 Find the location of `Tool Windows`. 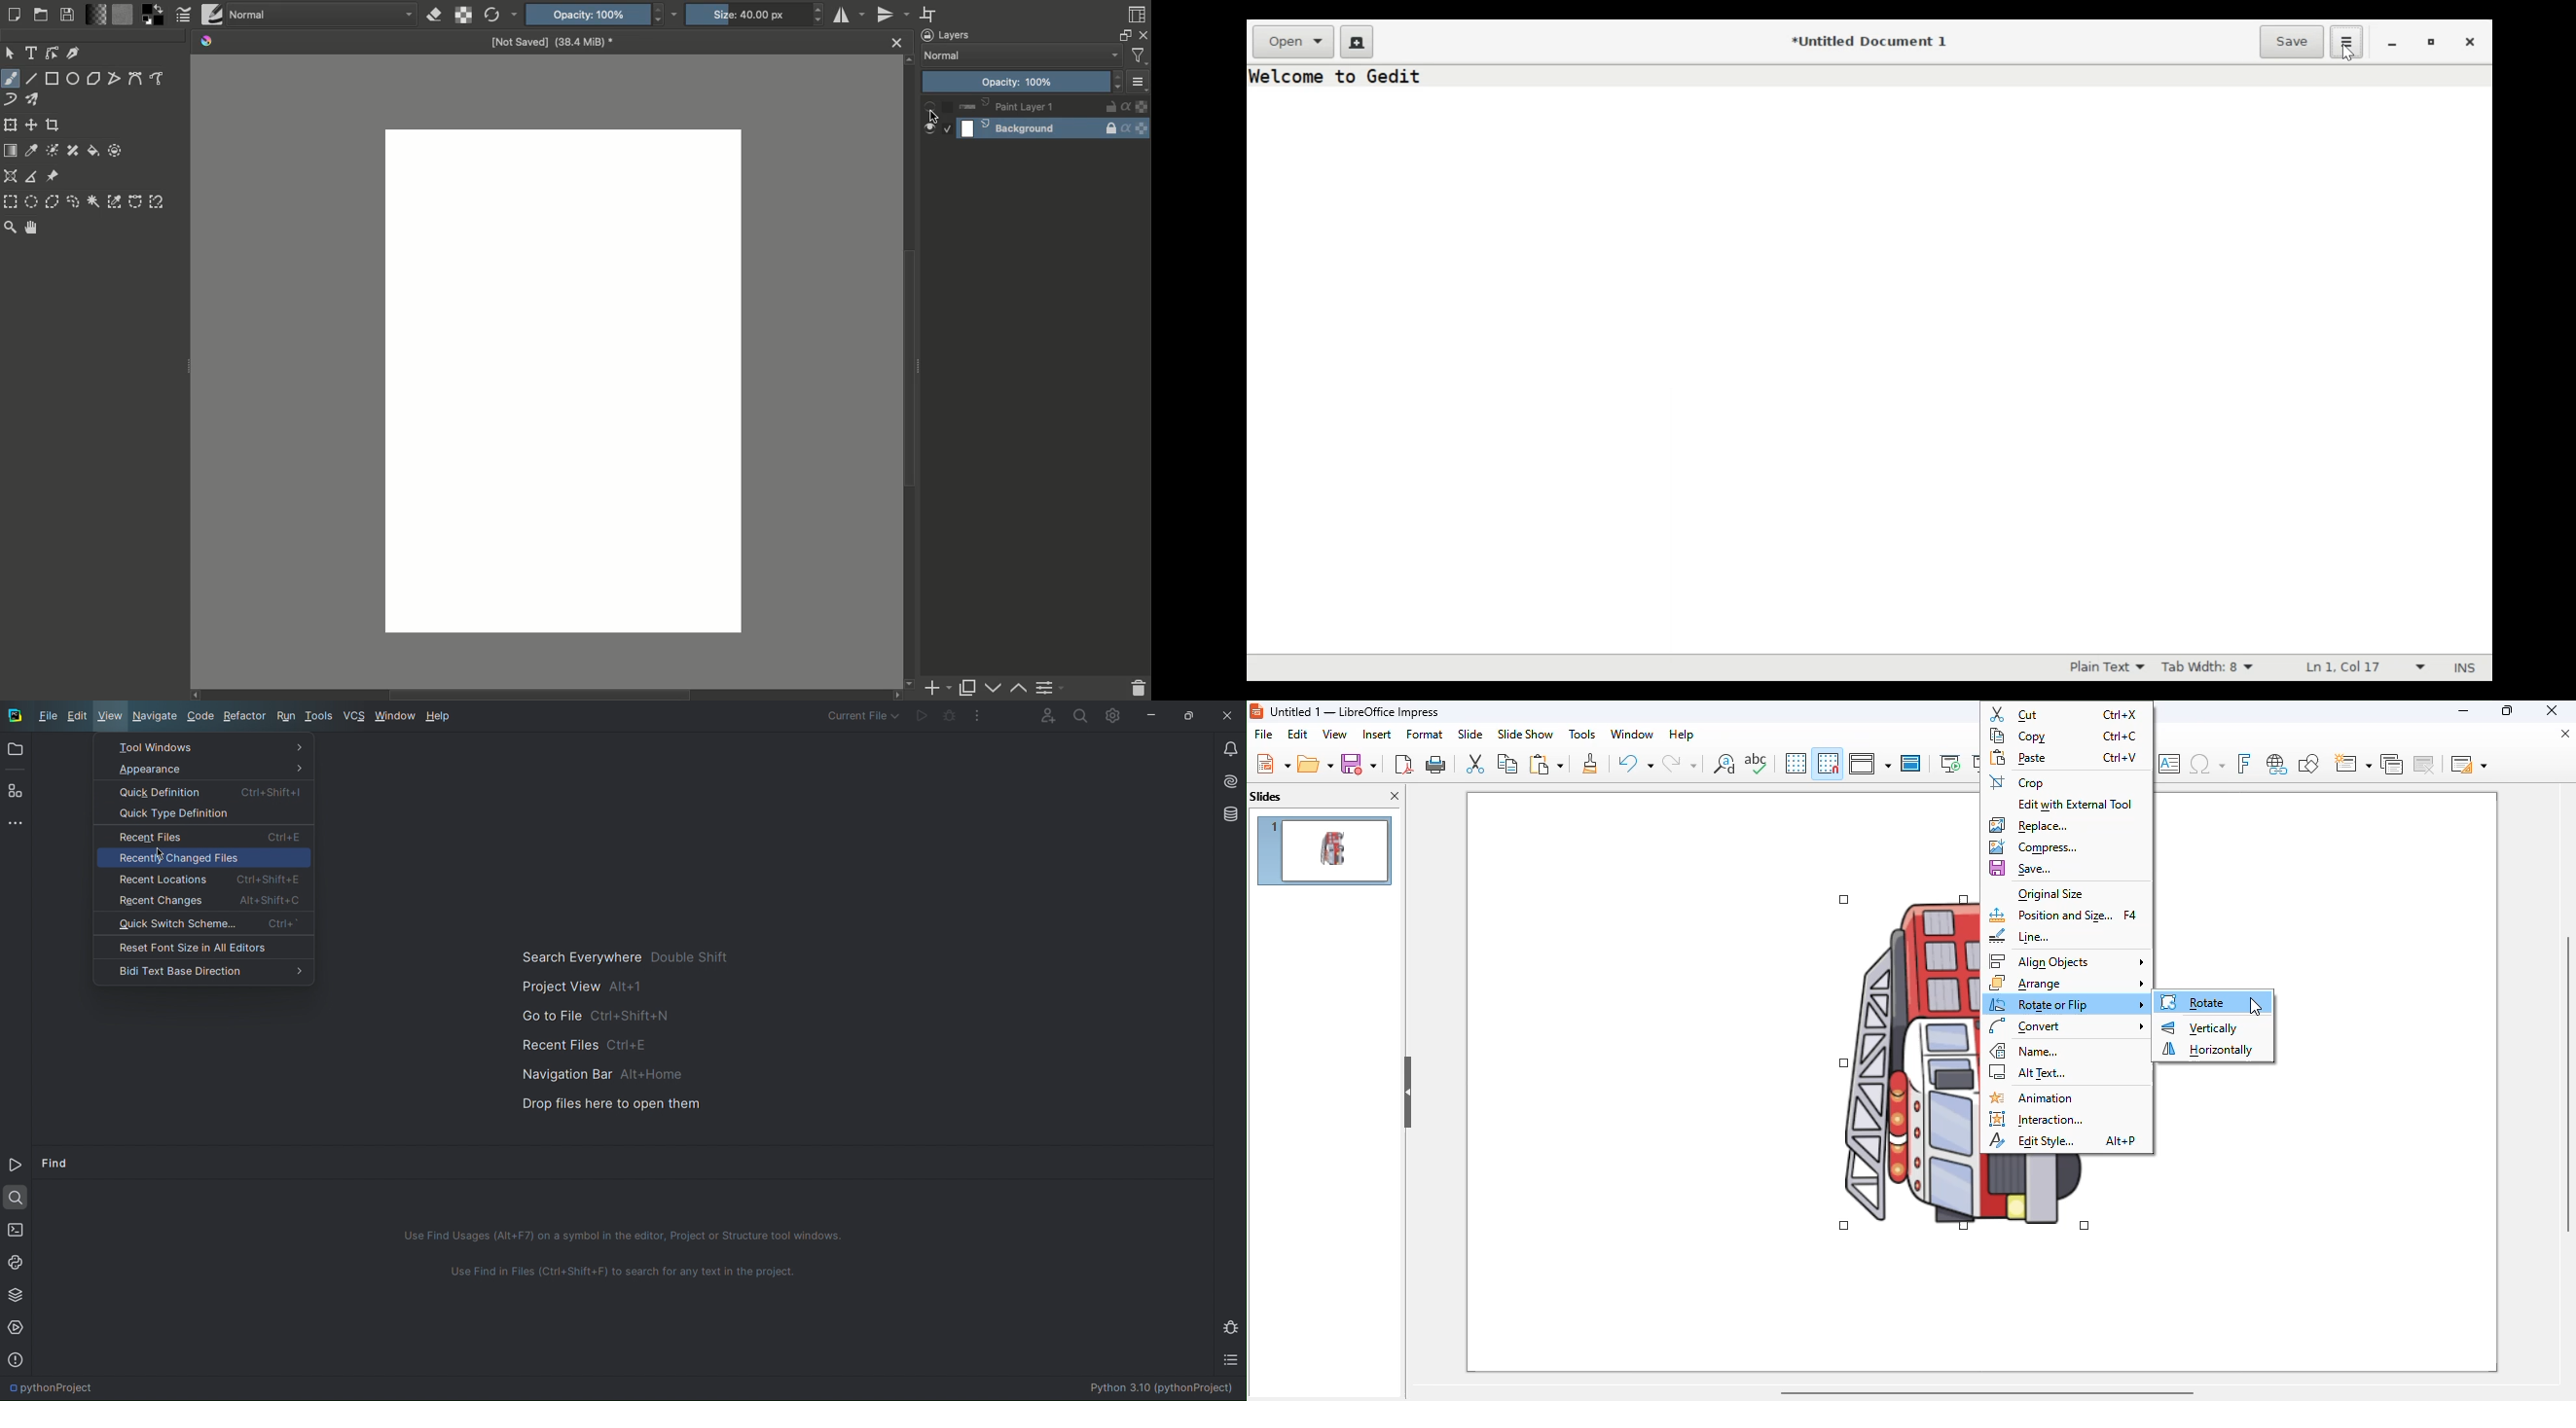

Tool Windows is located at coordinates (205, 747).